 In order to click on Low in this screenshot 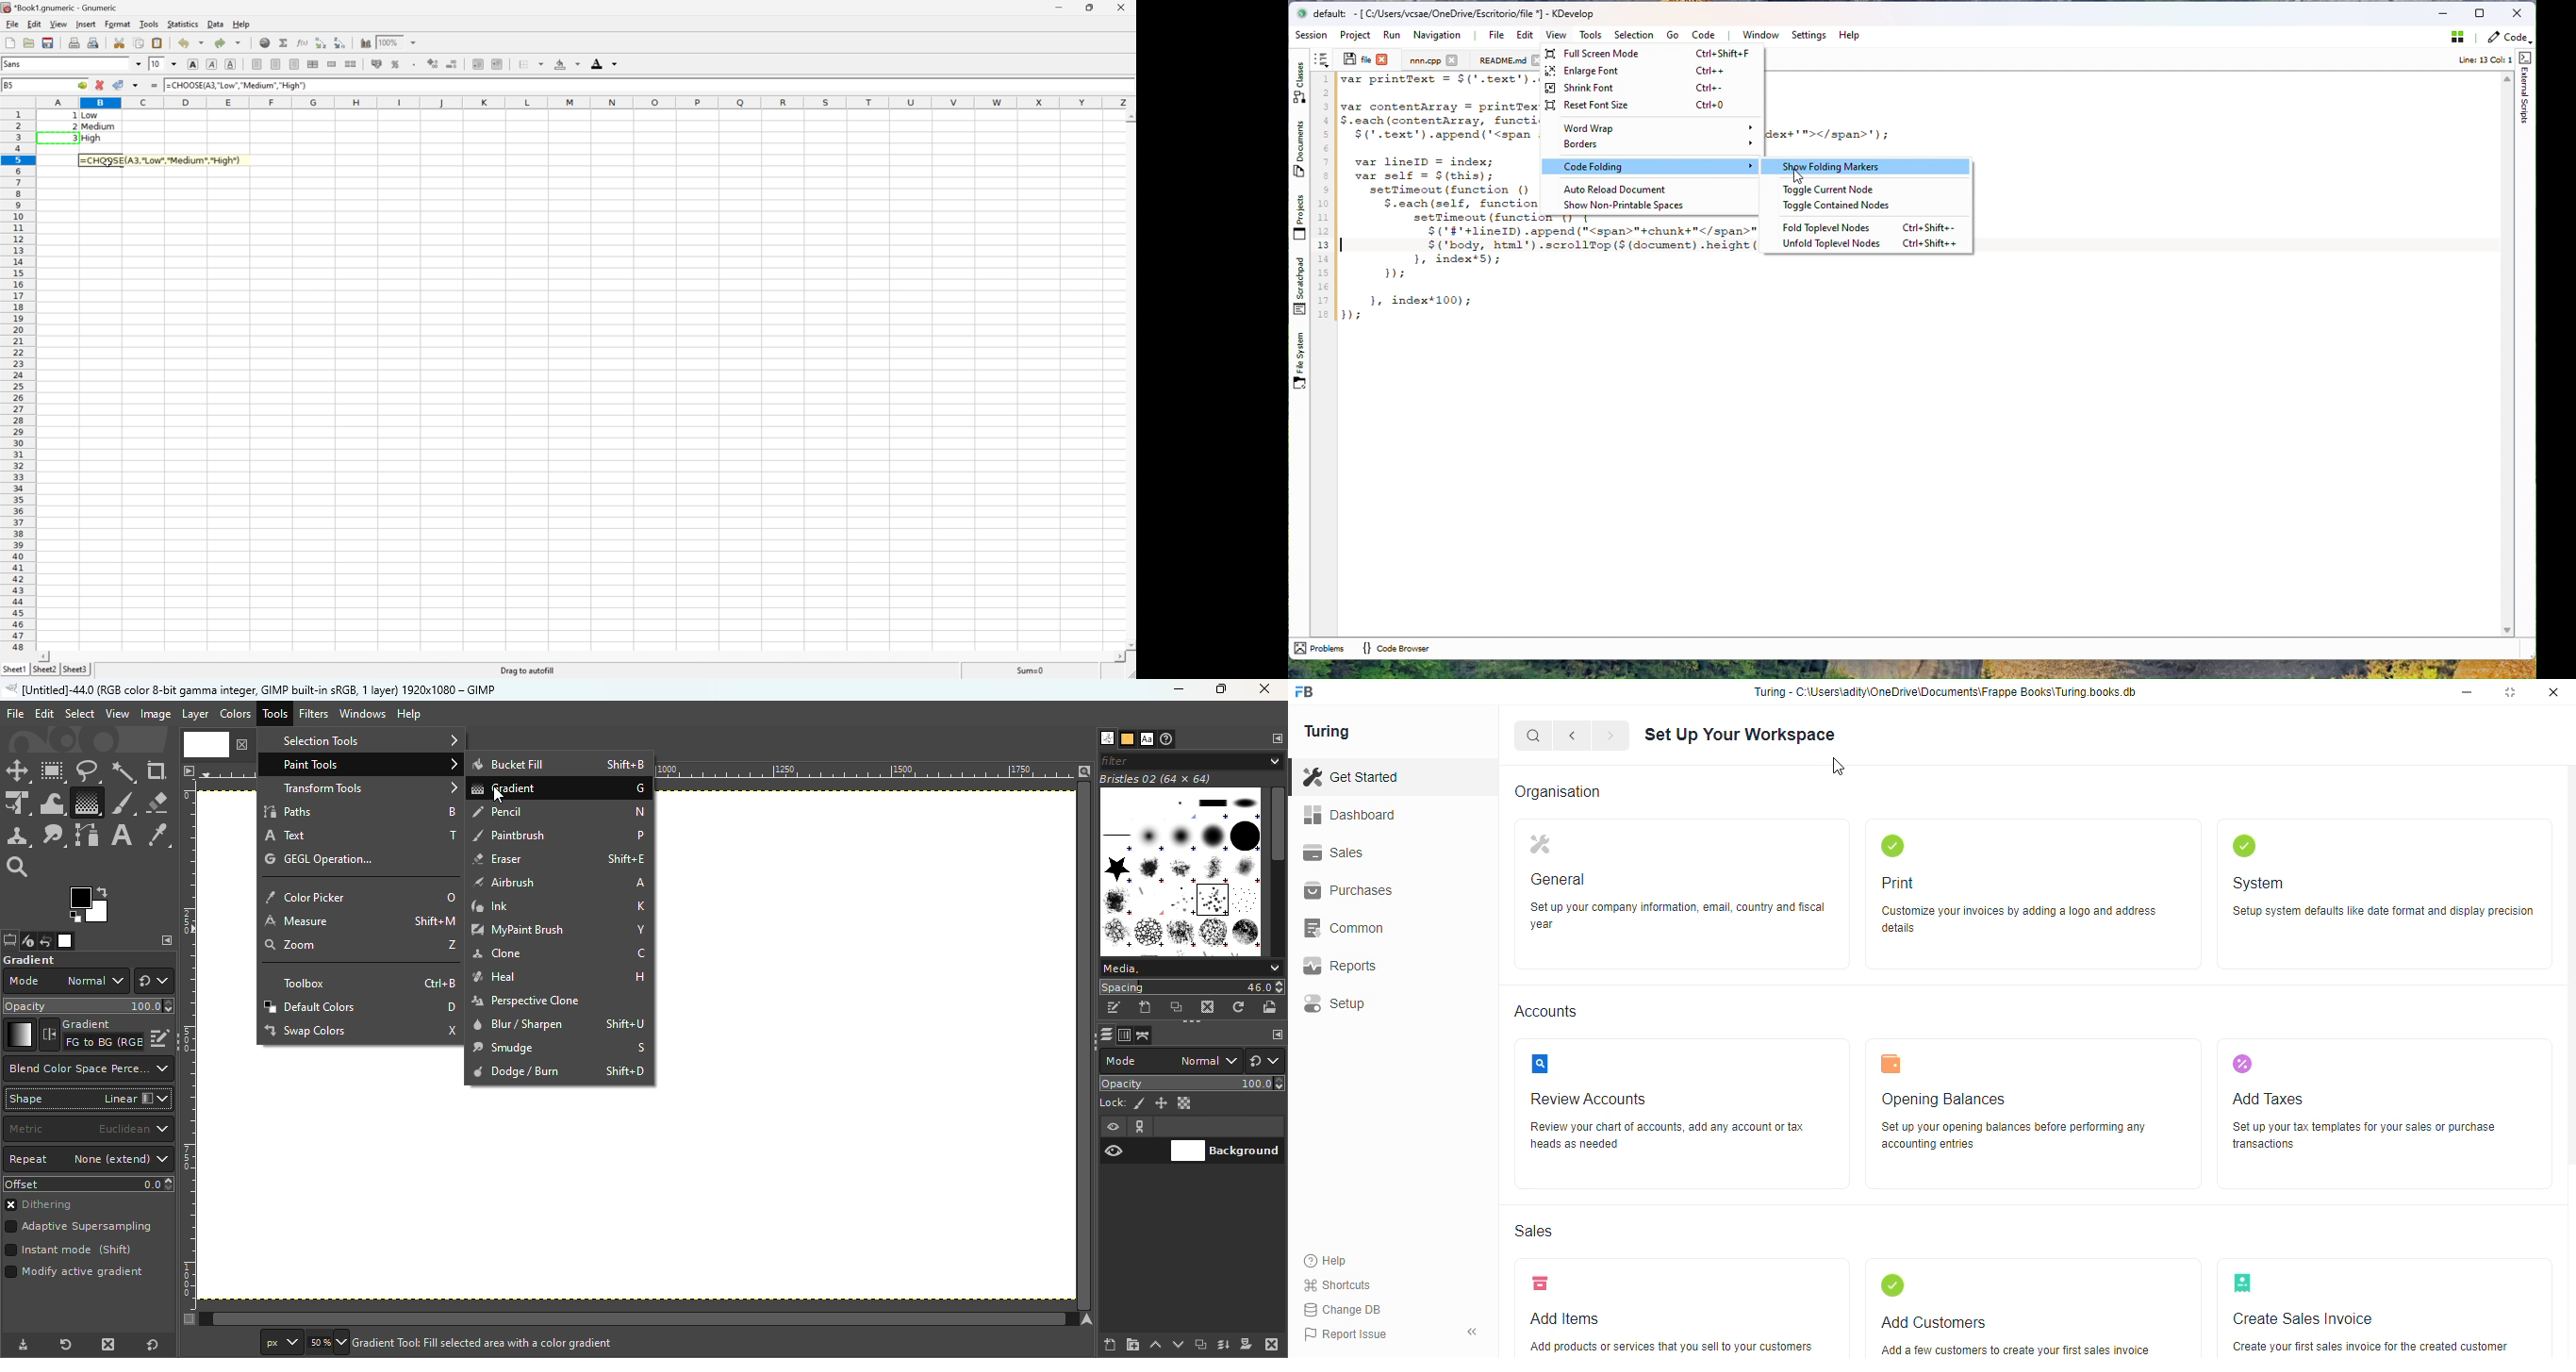, I will do `click(95, 116)`.